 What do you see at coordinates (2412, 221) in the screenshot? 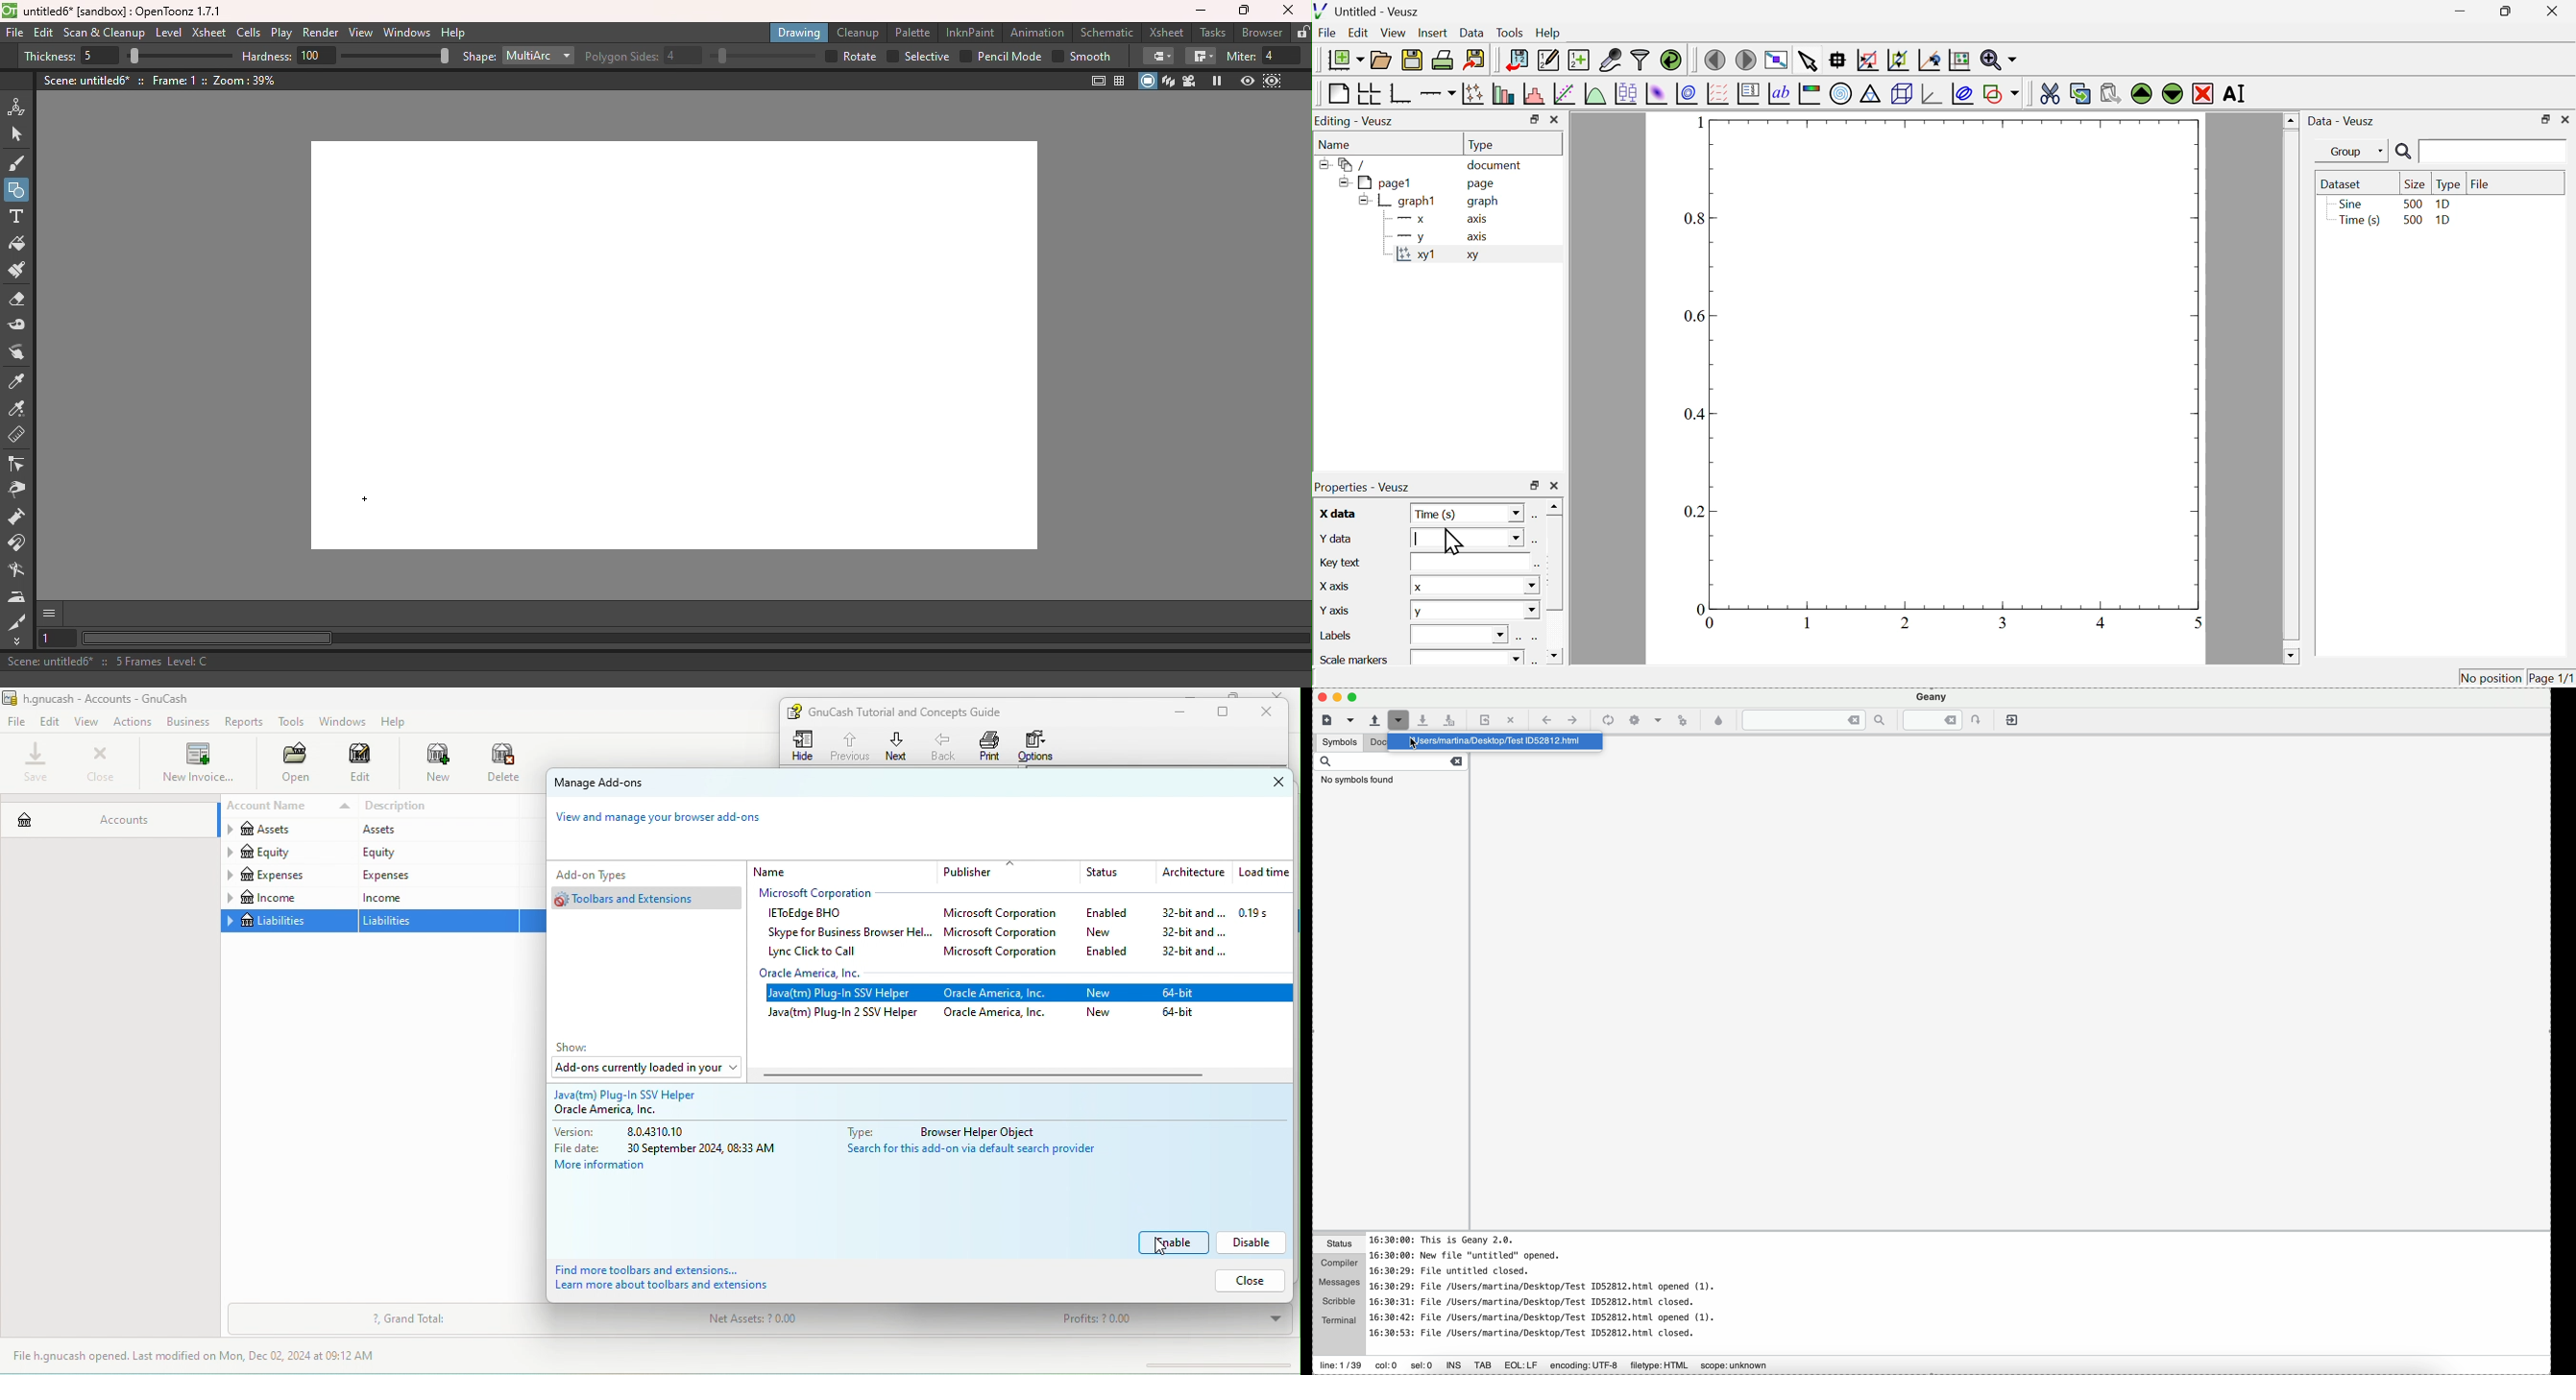
I see `500` at bounding box center [2412, 221].